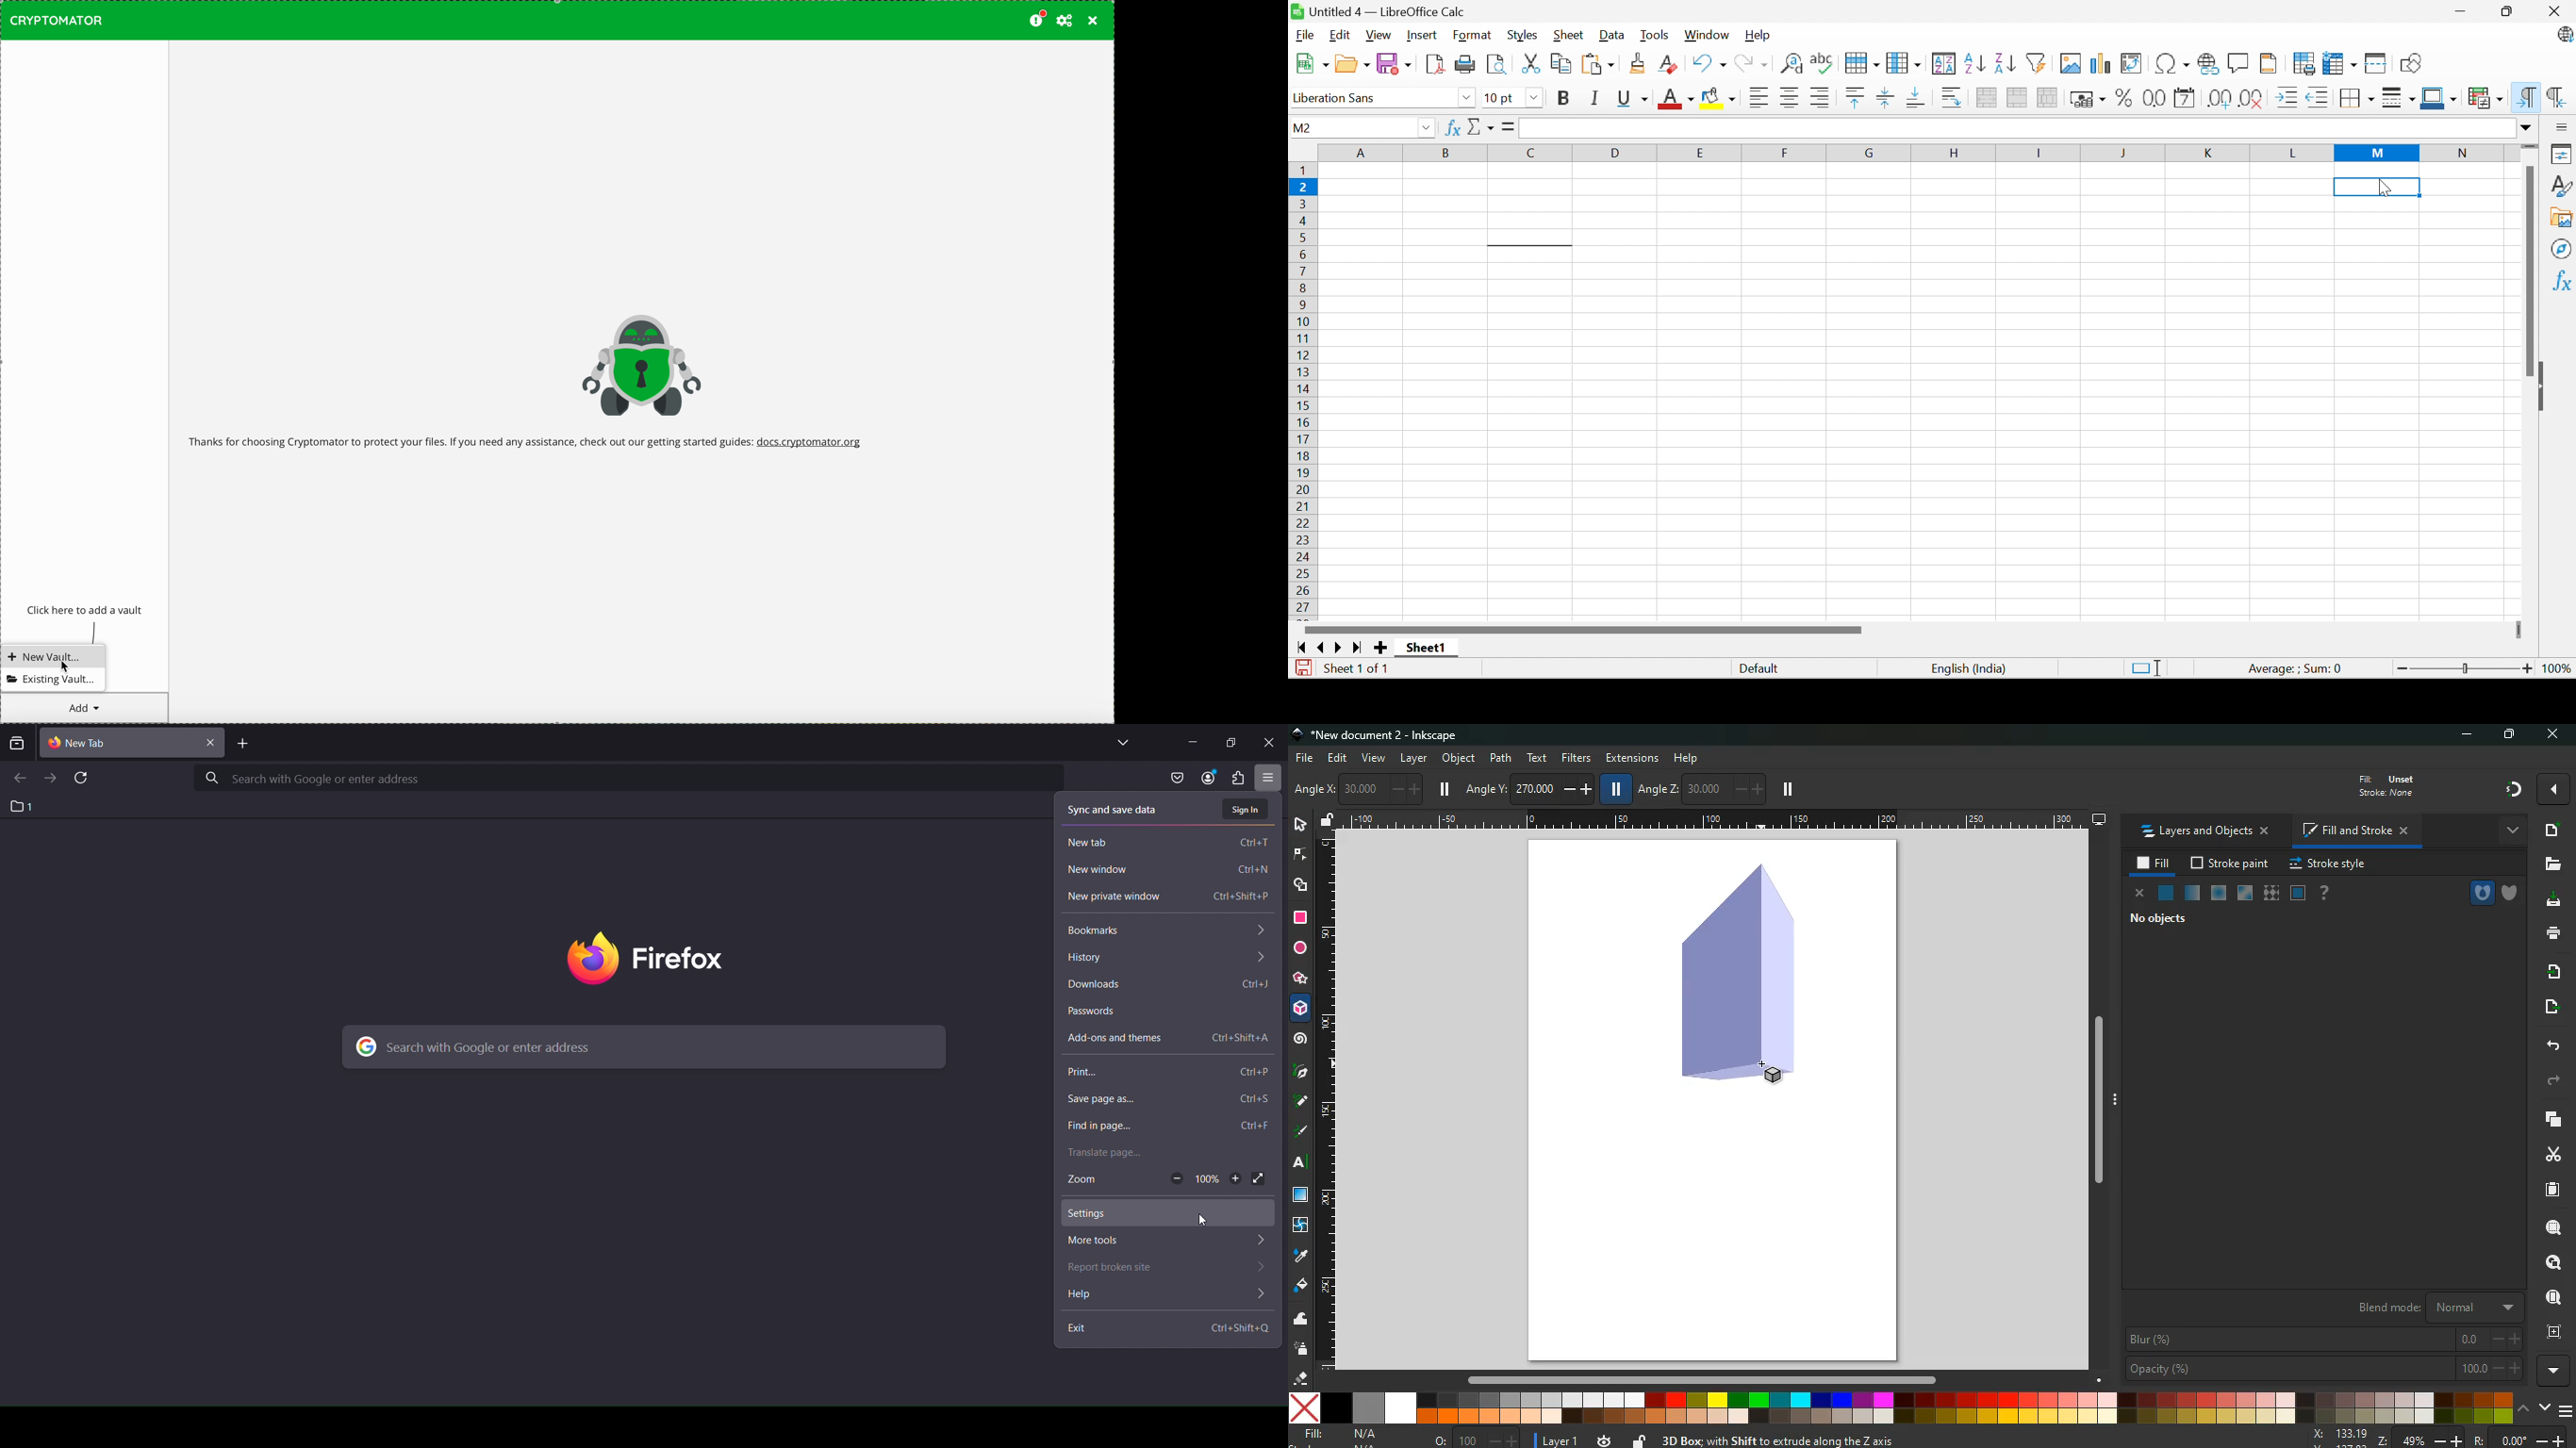 The image size is (2576, 1456). I want to click on Row number, so click(1303, 390).